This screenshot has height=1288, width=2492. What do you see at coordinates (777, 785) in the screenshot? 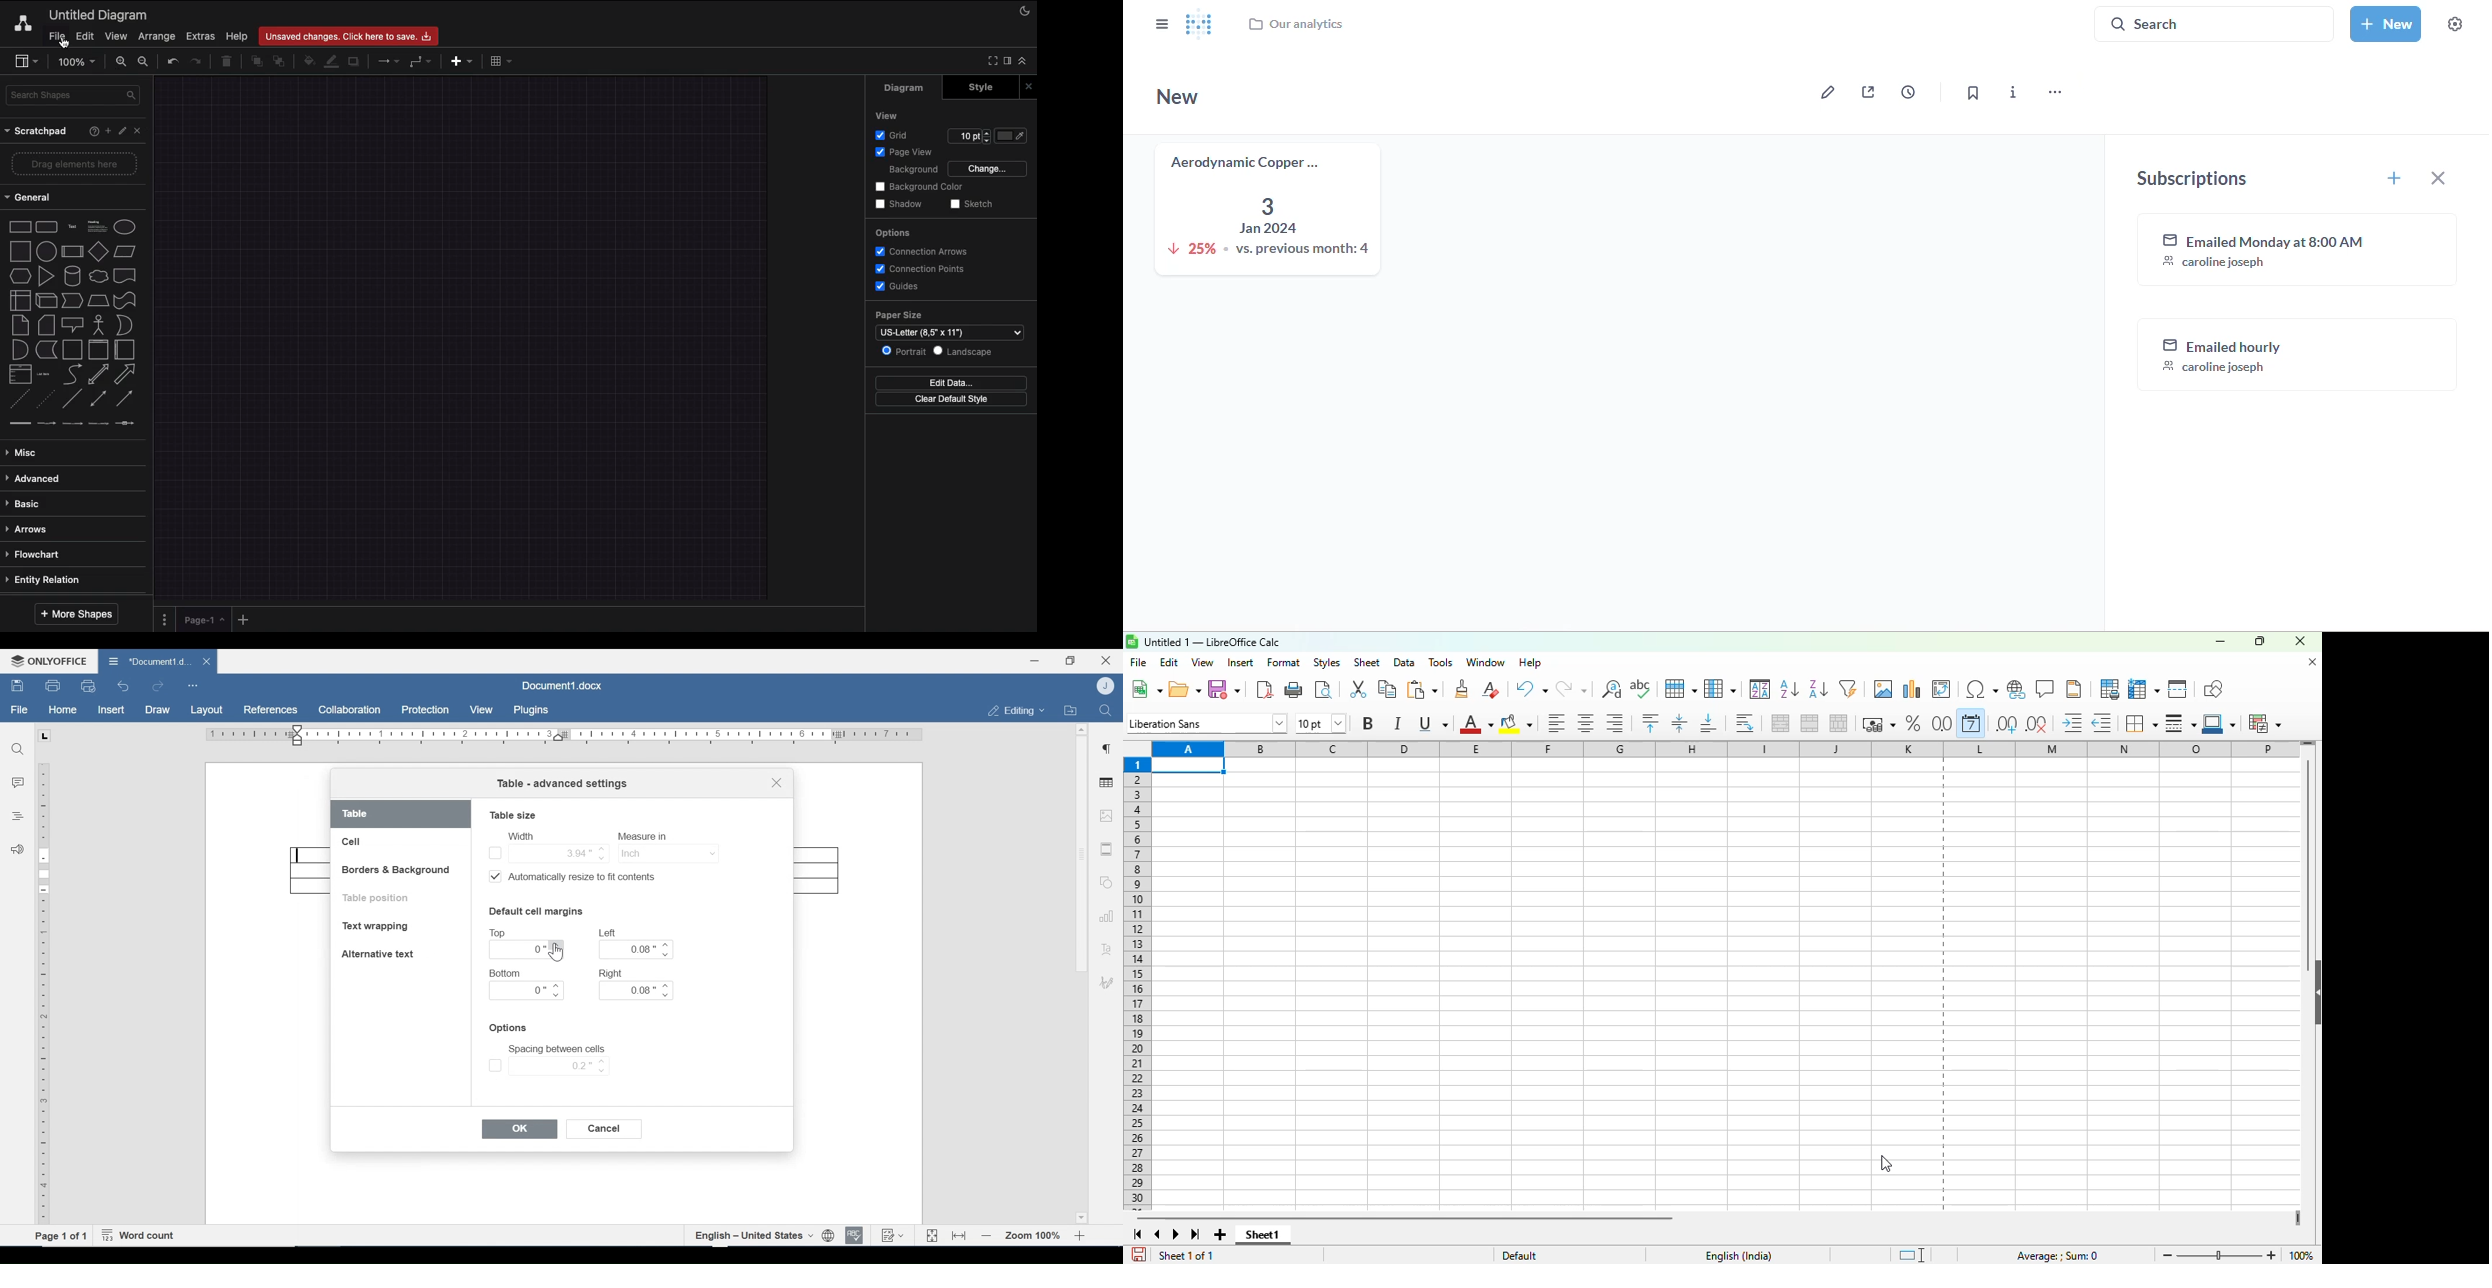
I see `Close` at bounding box center [777, 785].